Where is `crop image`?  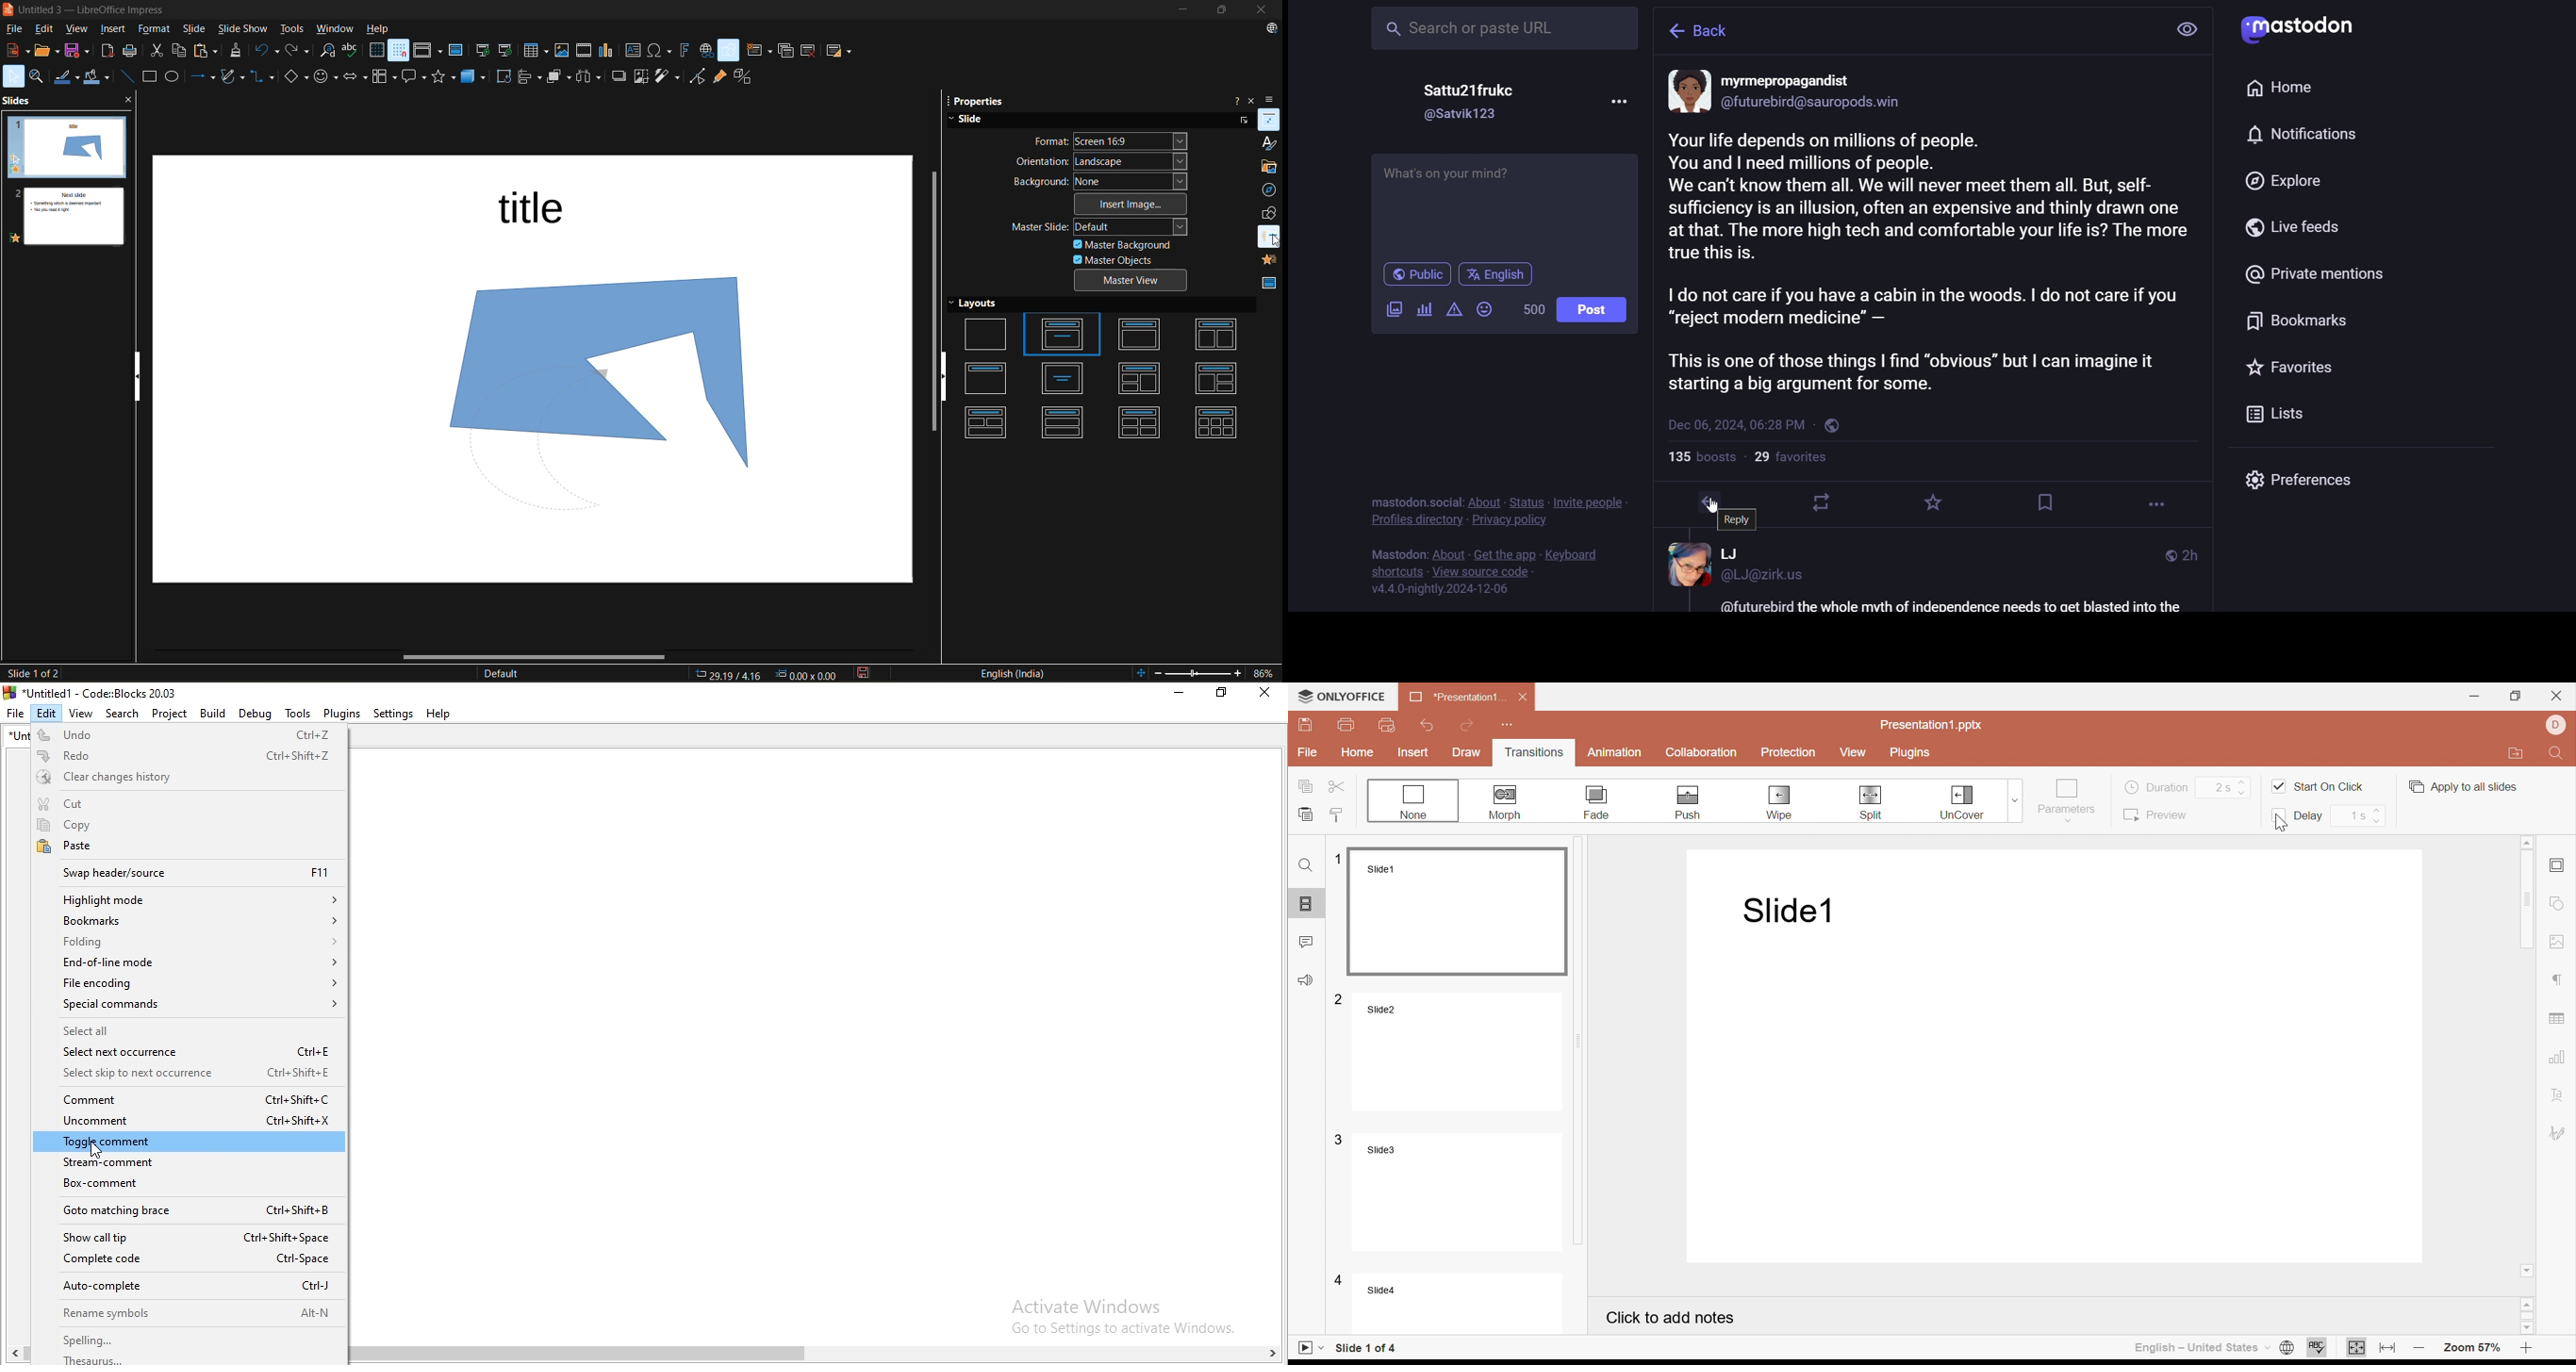 crop image is located at coordinates (641, 76).